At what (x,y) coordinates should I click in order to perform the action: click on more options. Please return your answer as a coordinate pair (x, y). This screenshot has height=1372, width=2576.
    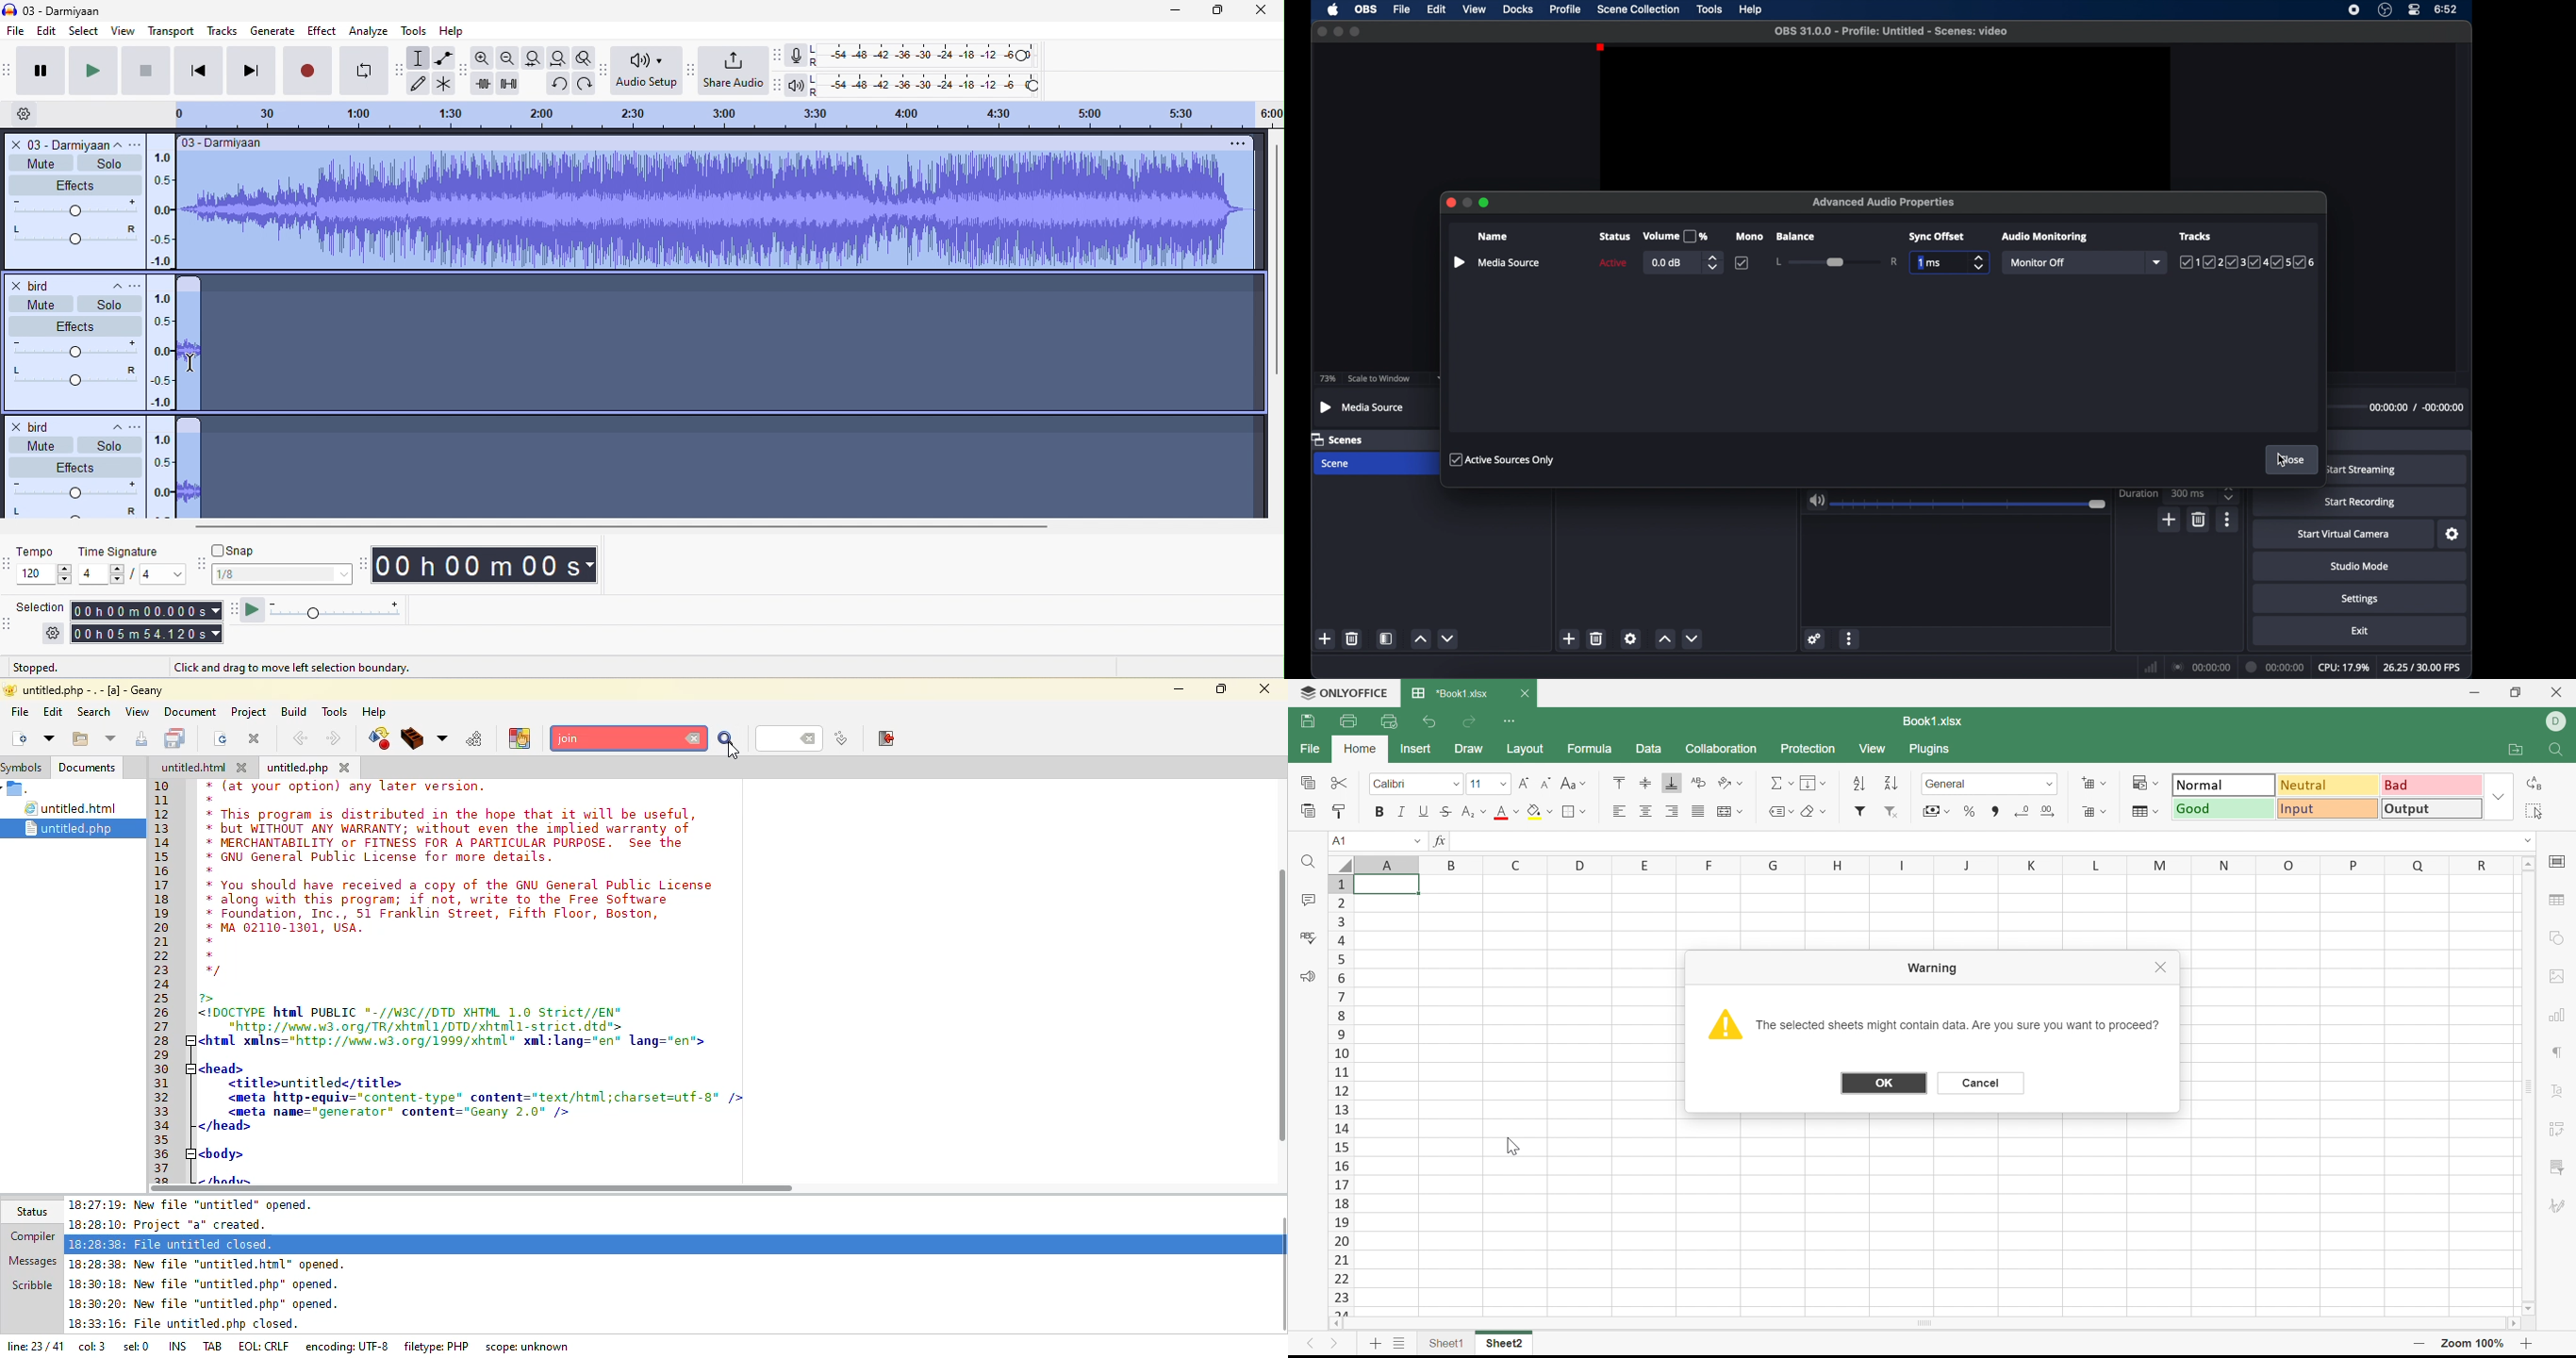
    Looking at the image, I should click on (1850, 639).